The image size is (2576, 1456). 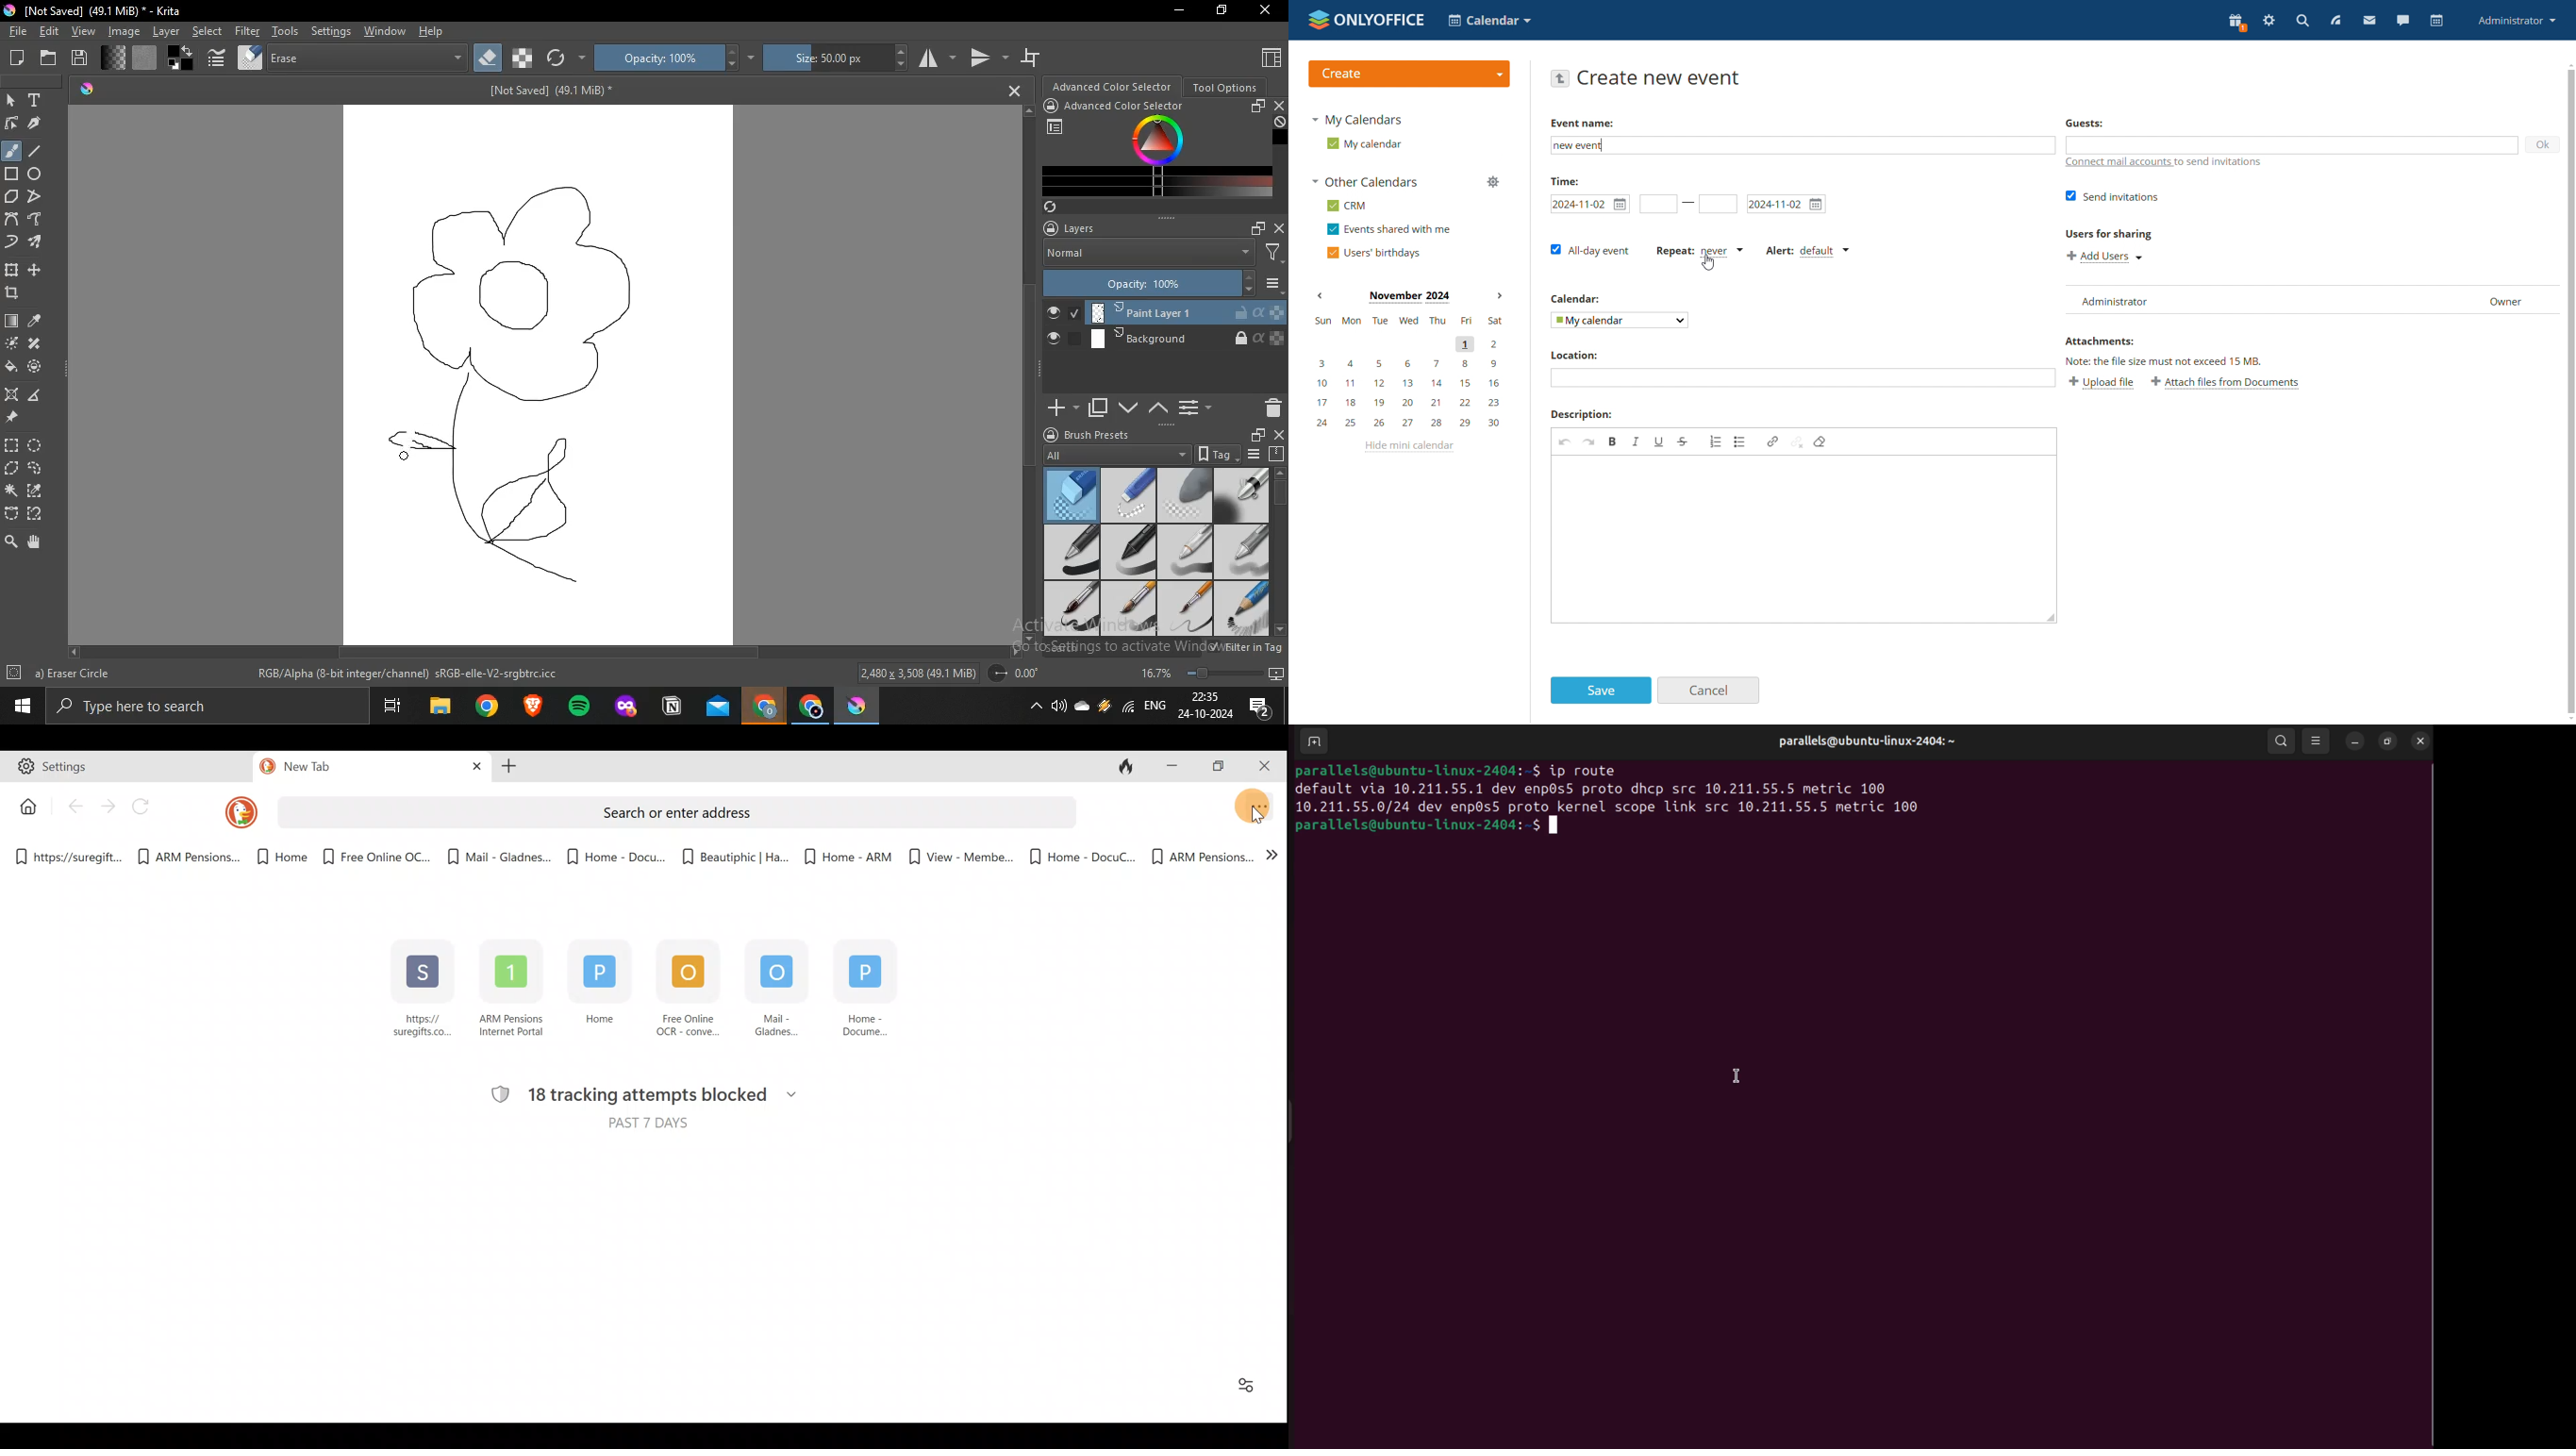 What do you see at coordinates (2164, 361) in the screenshot?
I see `Note: the file size must not exceed 15 mb` at bounding box center [2164, 361].